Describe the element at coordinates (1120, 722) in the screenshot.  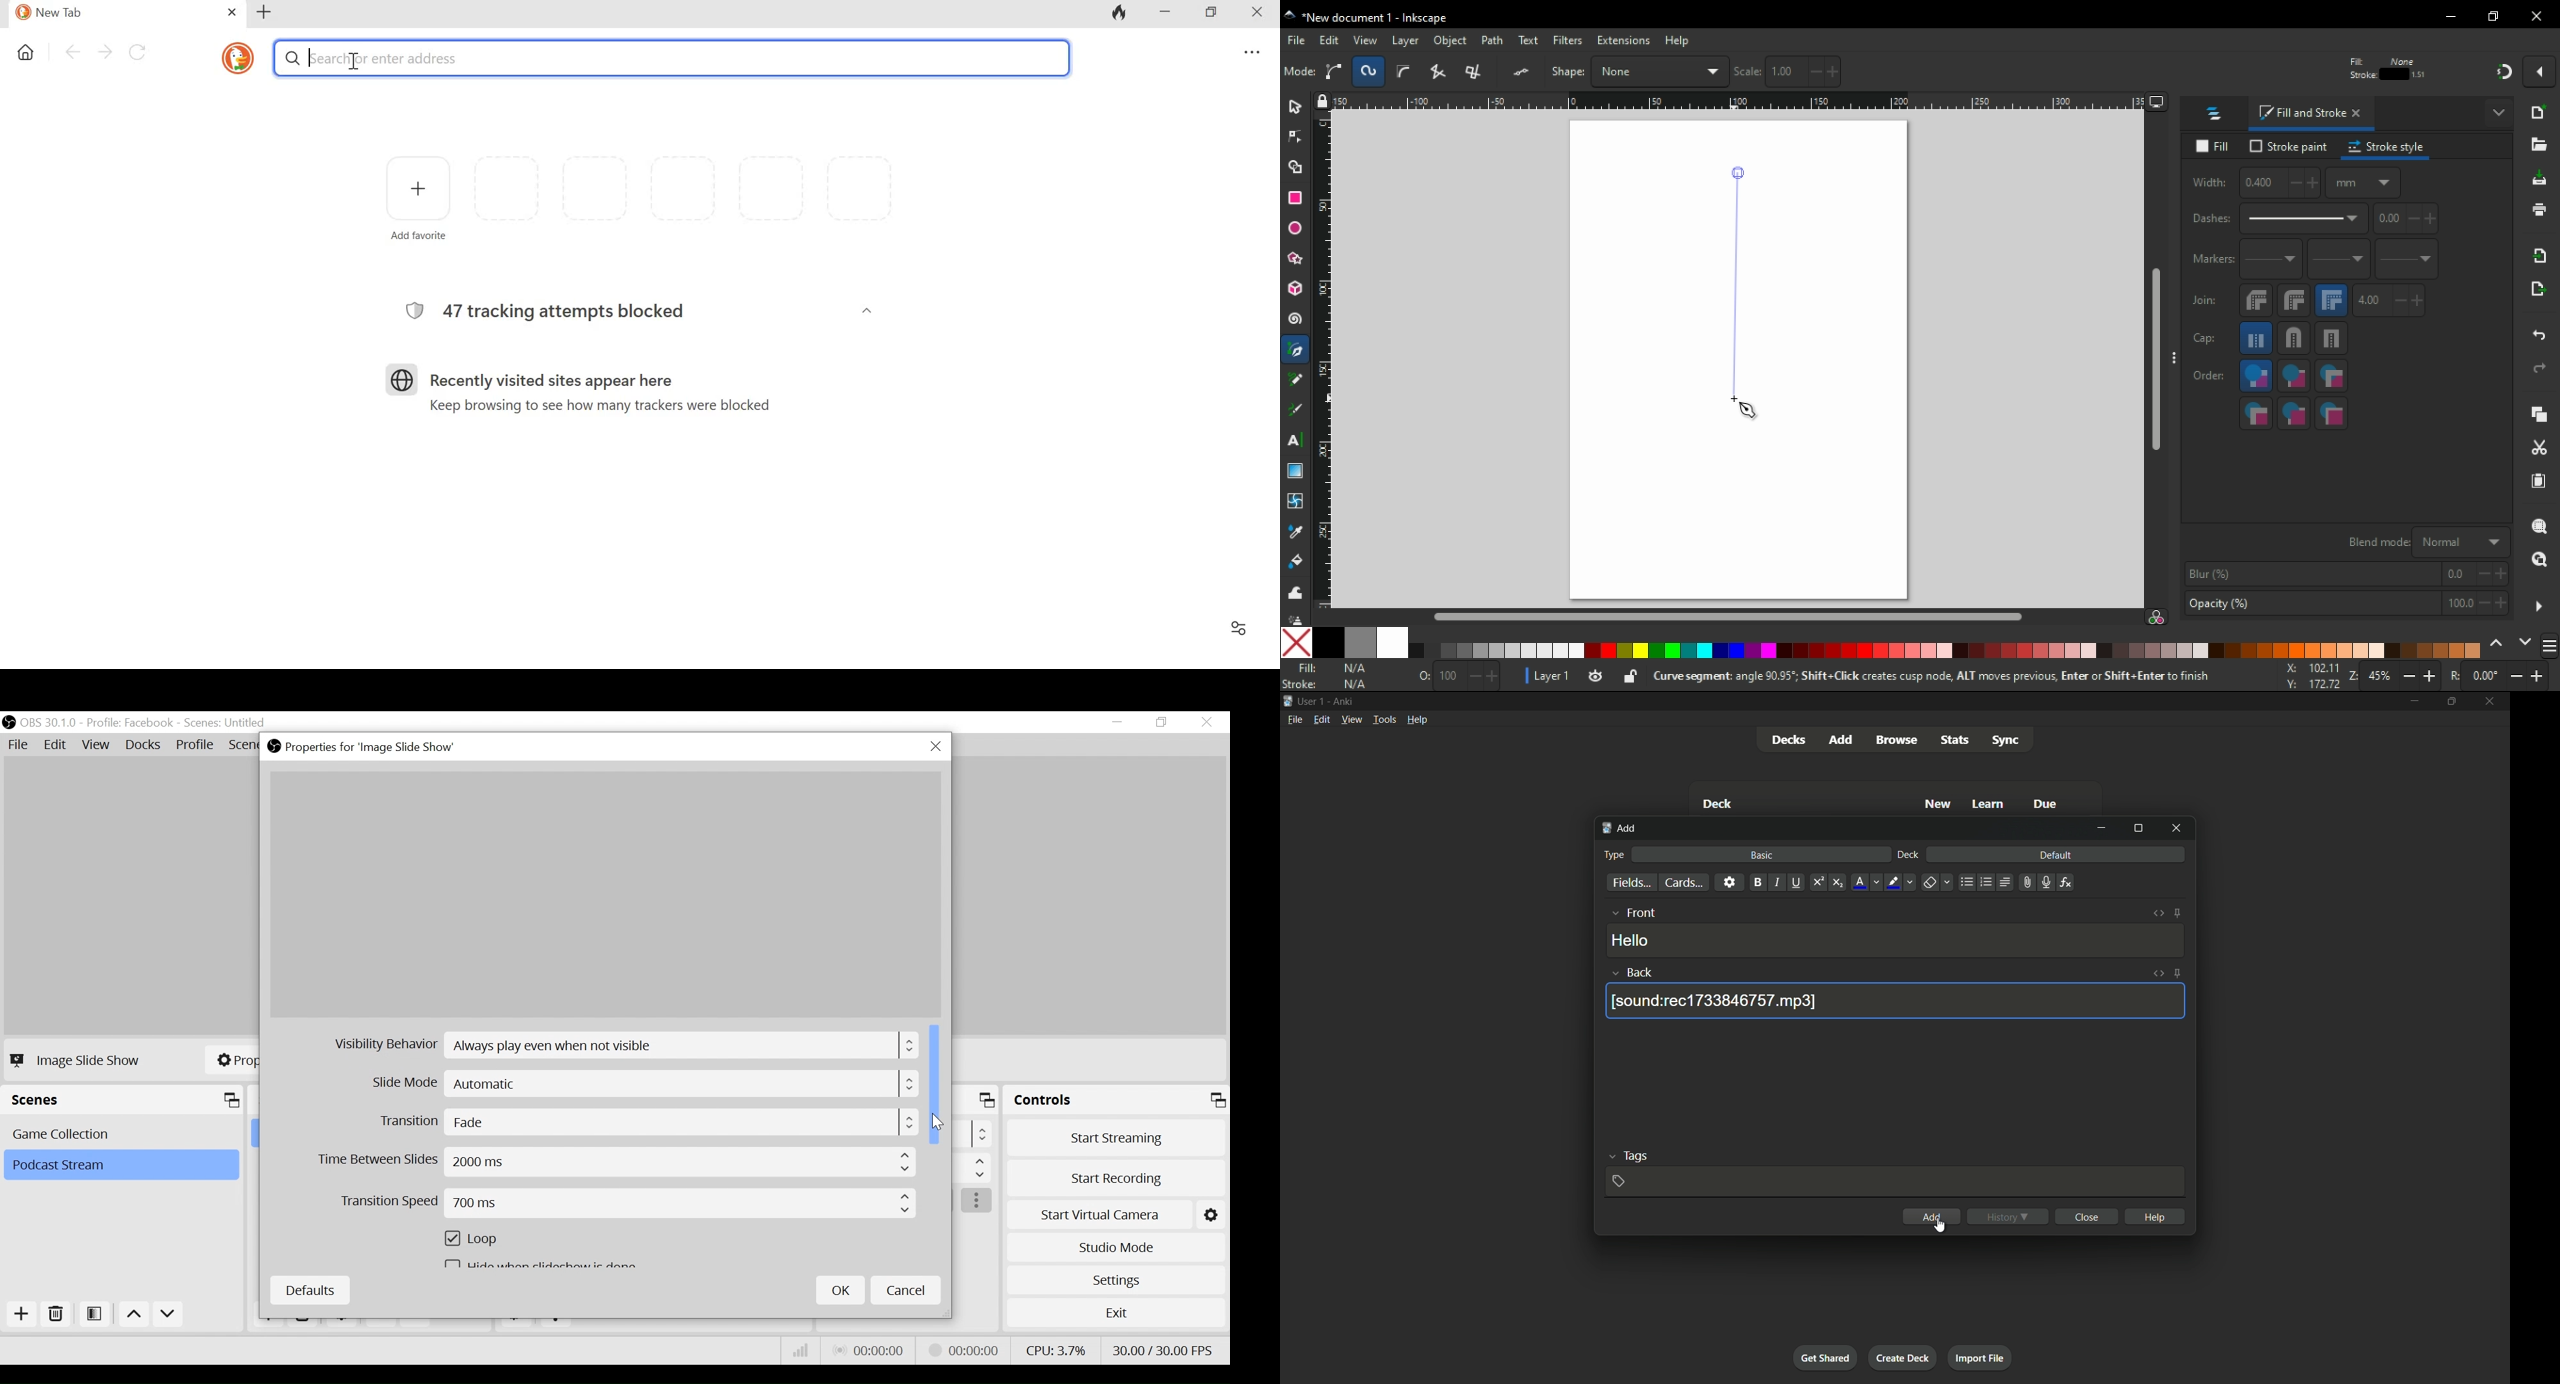
I see `minimize` at that location.